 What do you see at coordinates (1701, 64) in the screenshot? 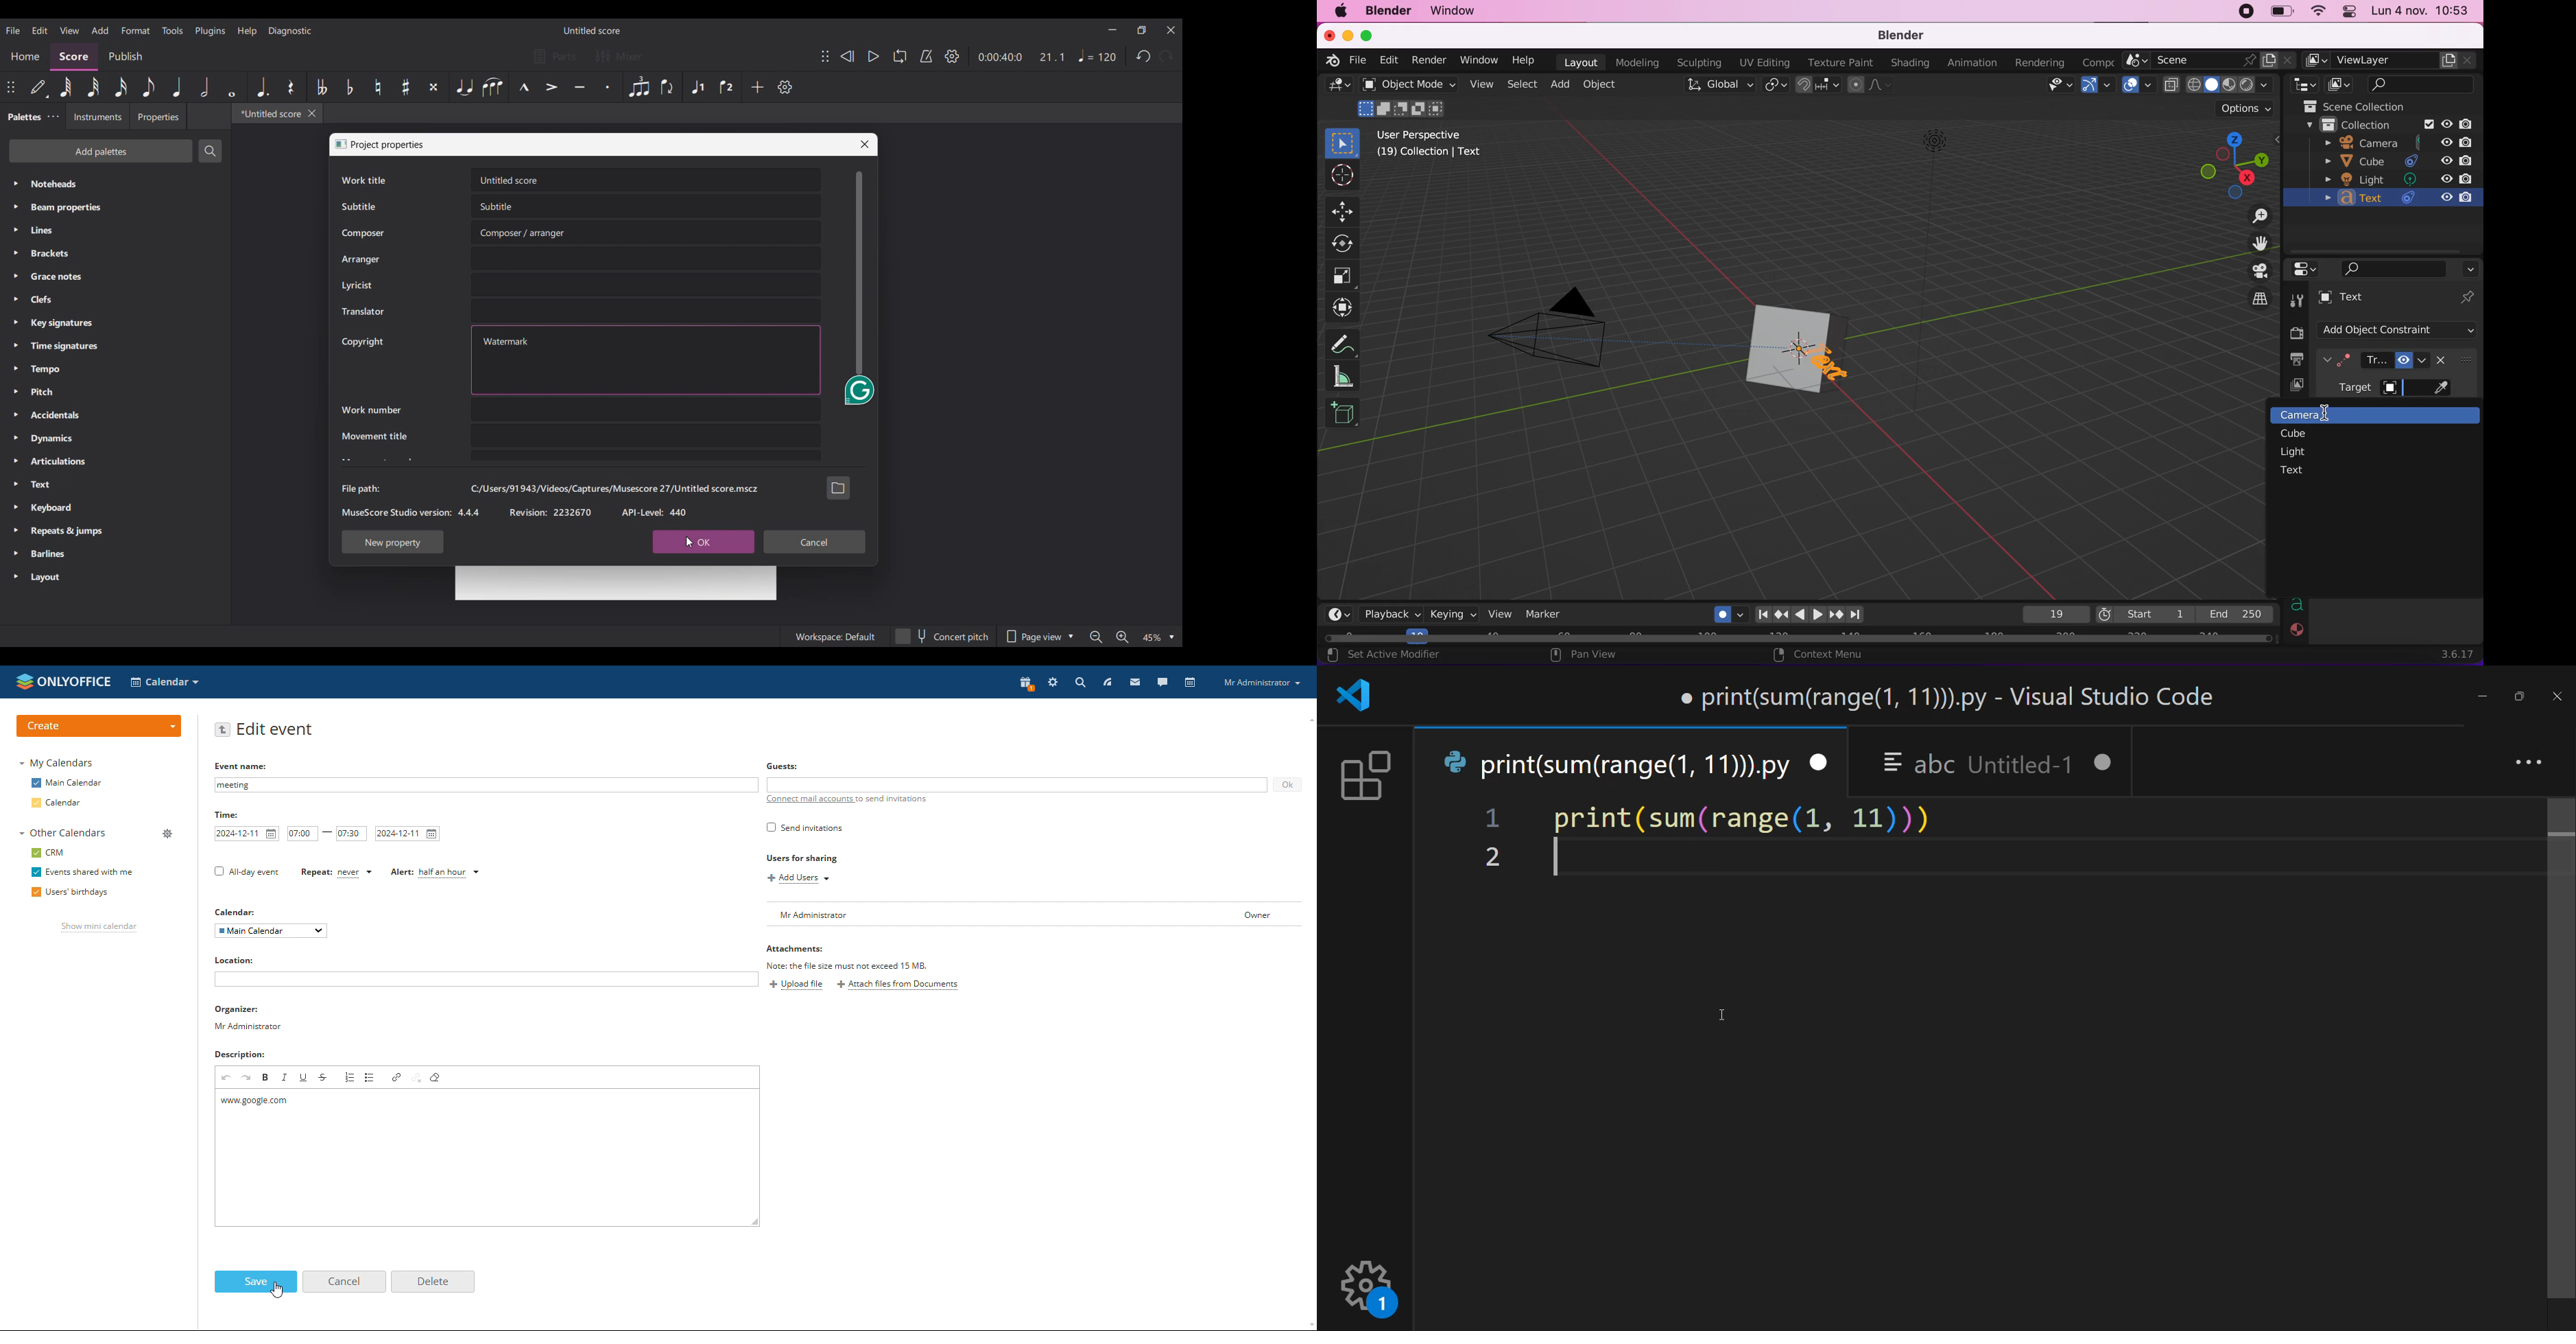
I see `sculpting` at bounding box center [1701, 64].